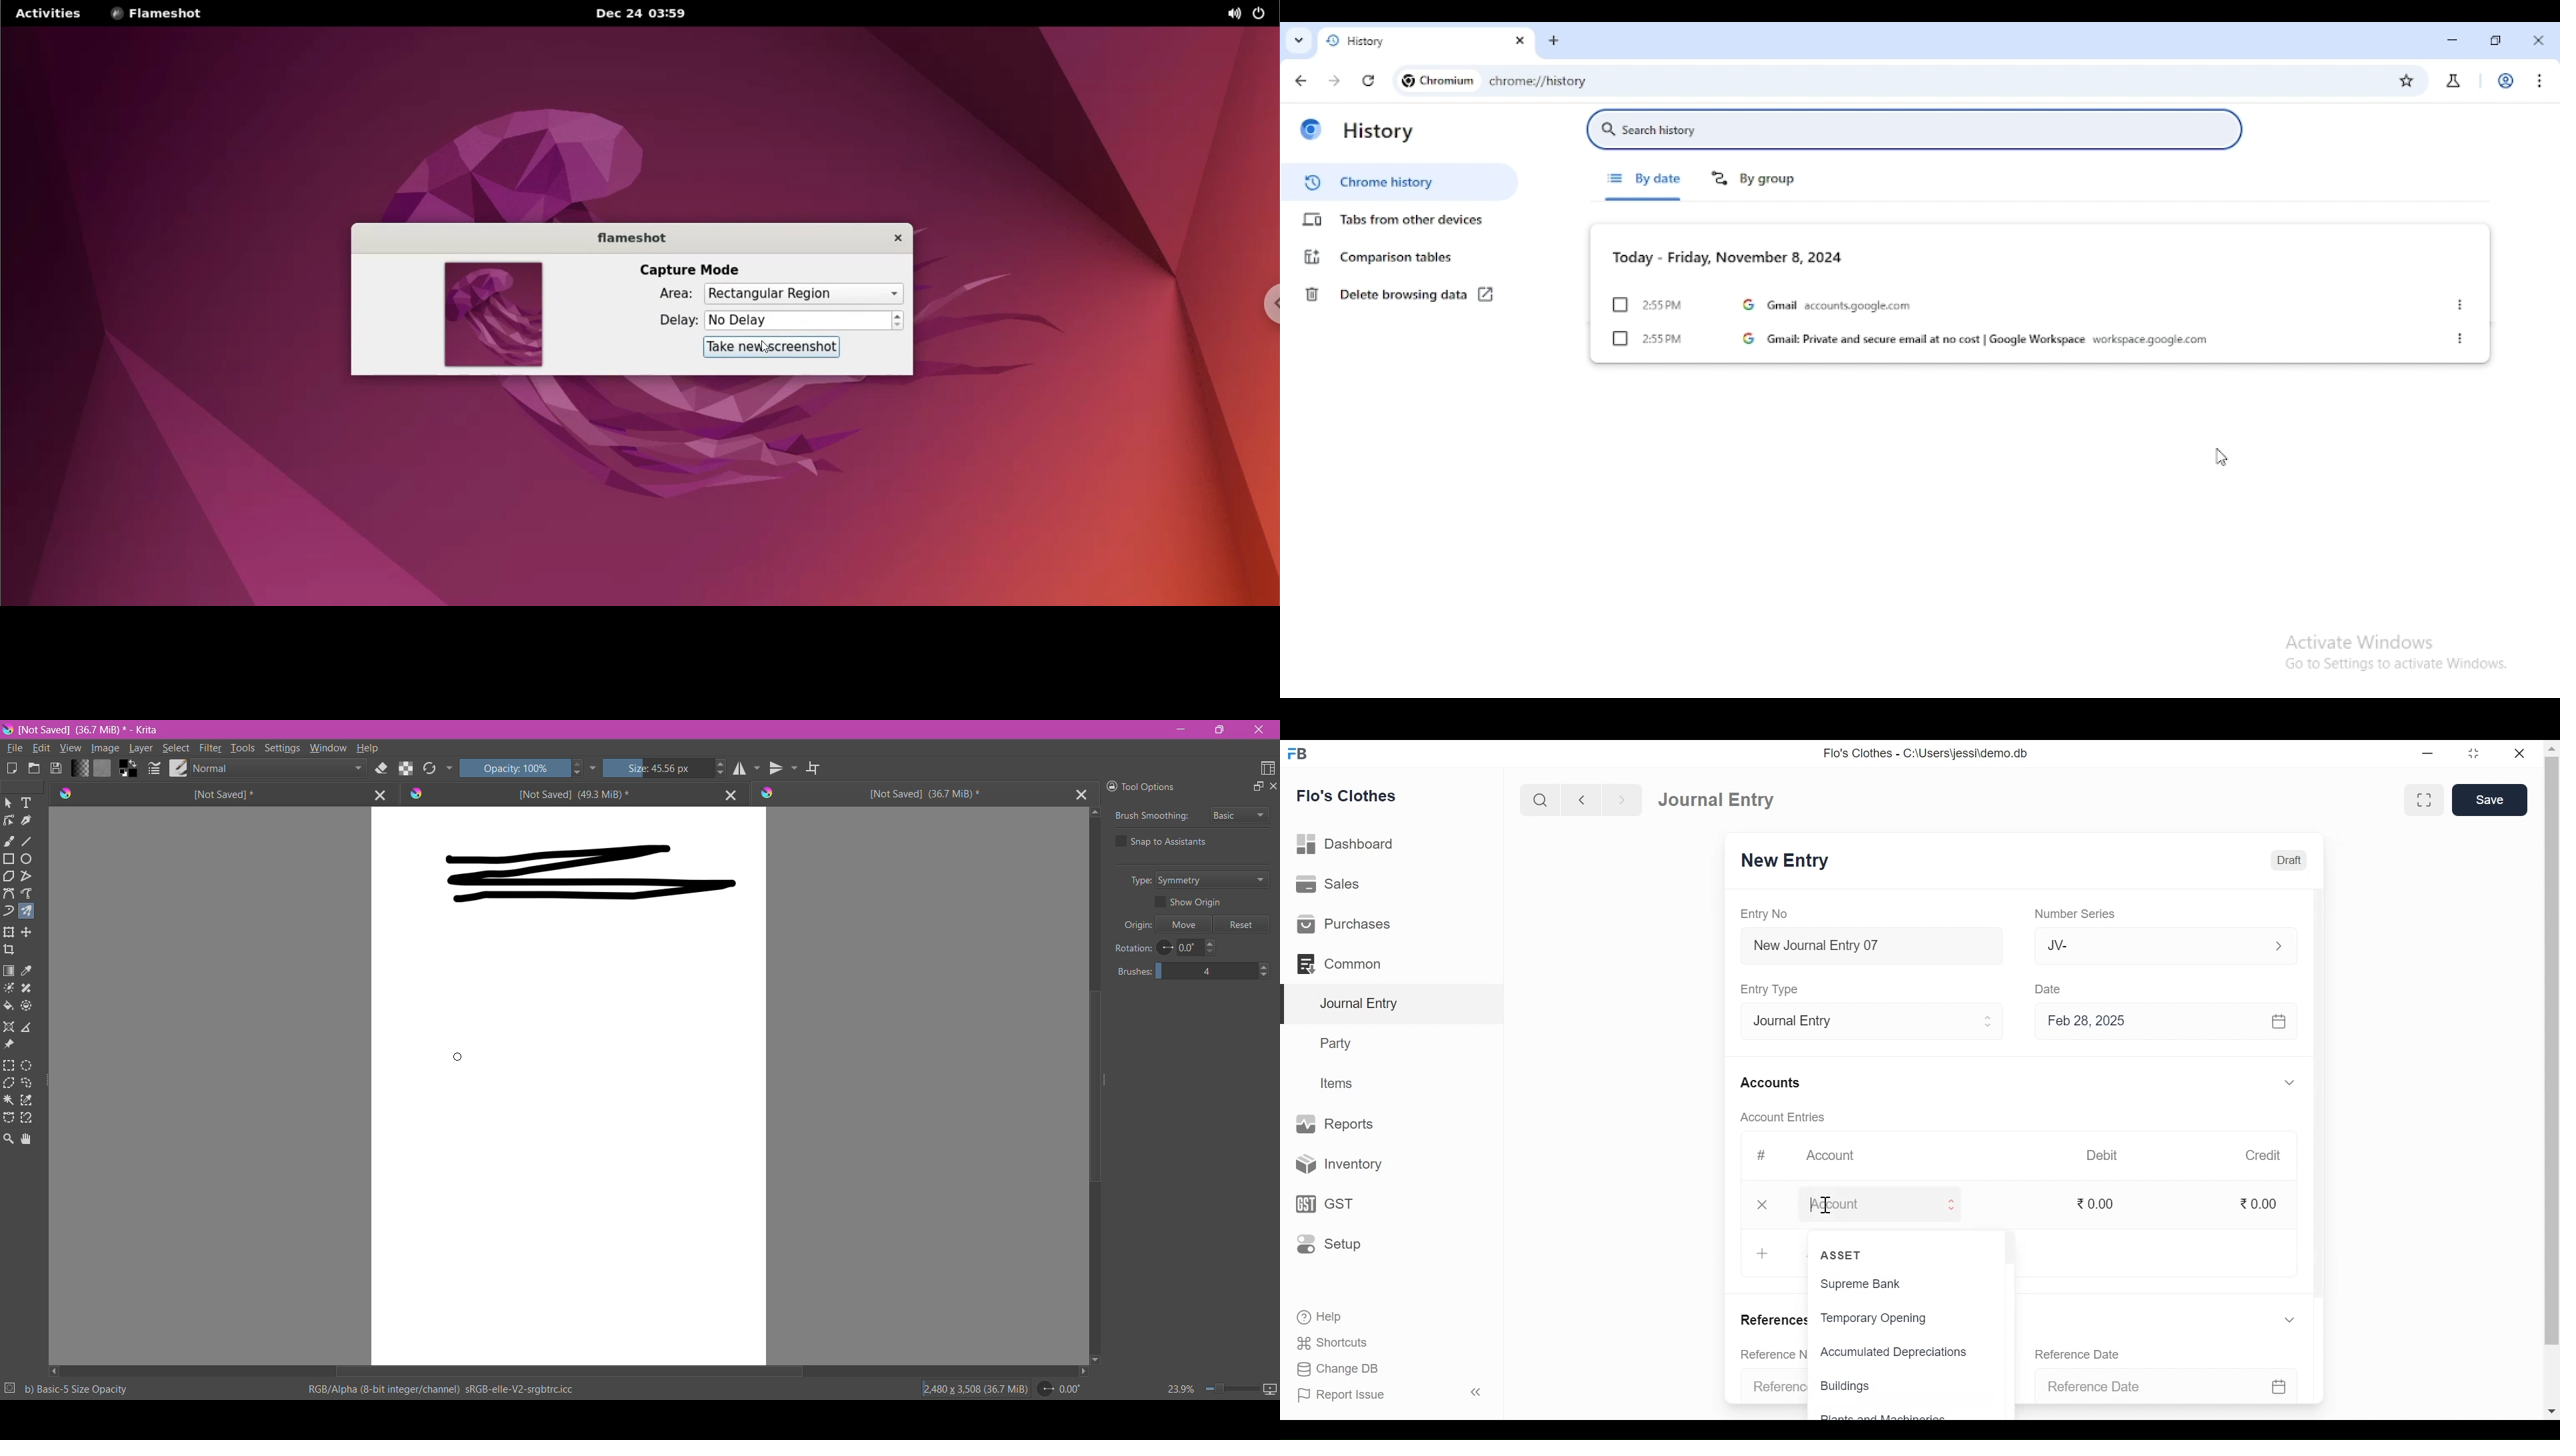 The width and height of the screenshot is (2576, 1456). I want to click on Save, so click(2489, 800).